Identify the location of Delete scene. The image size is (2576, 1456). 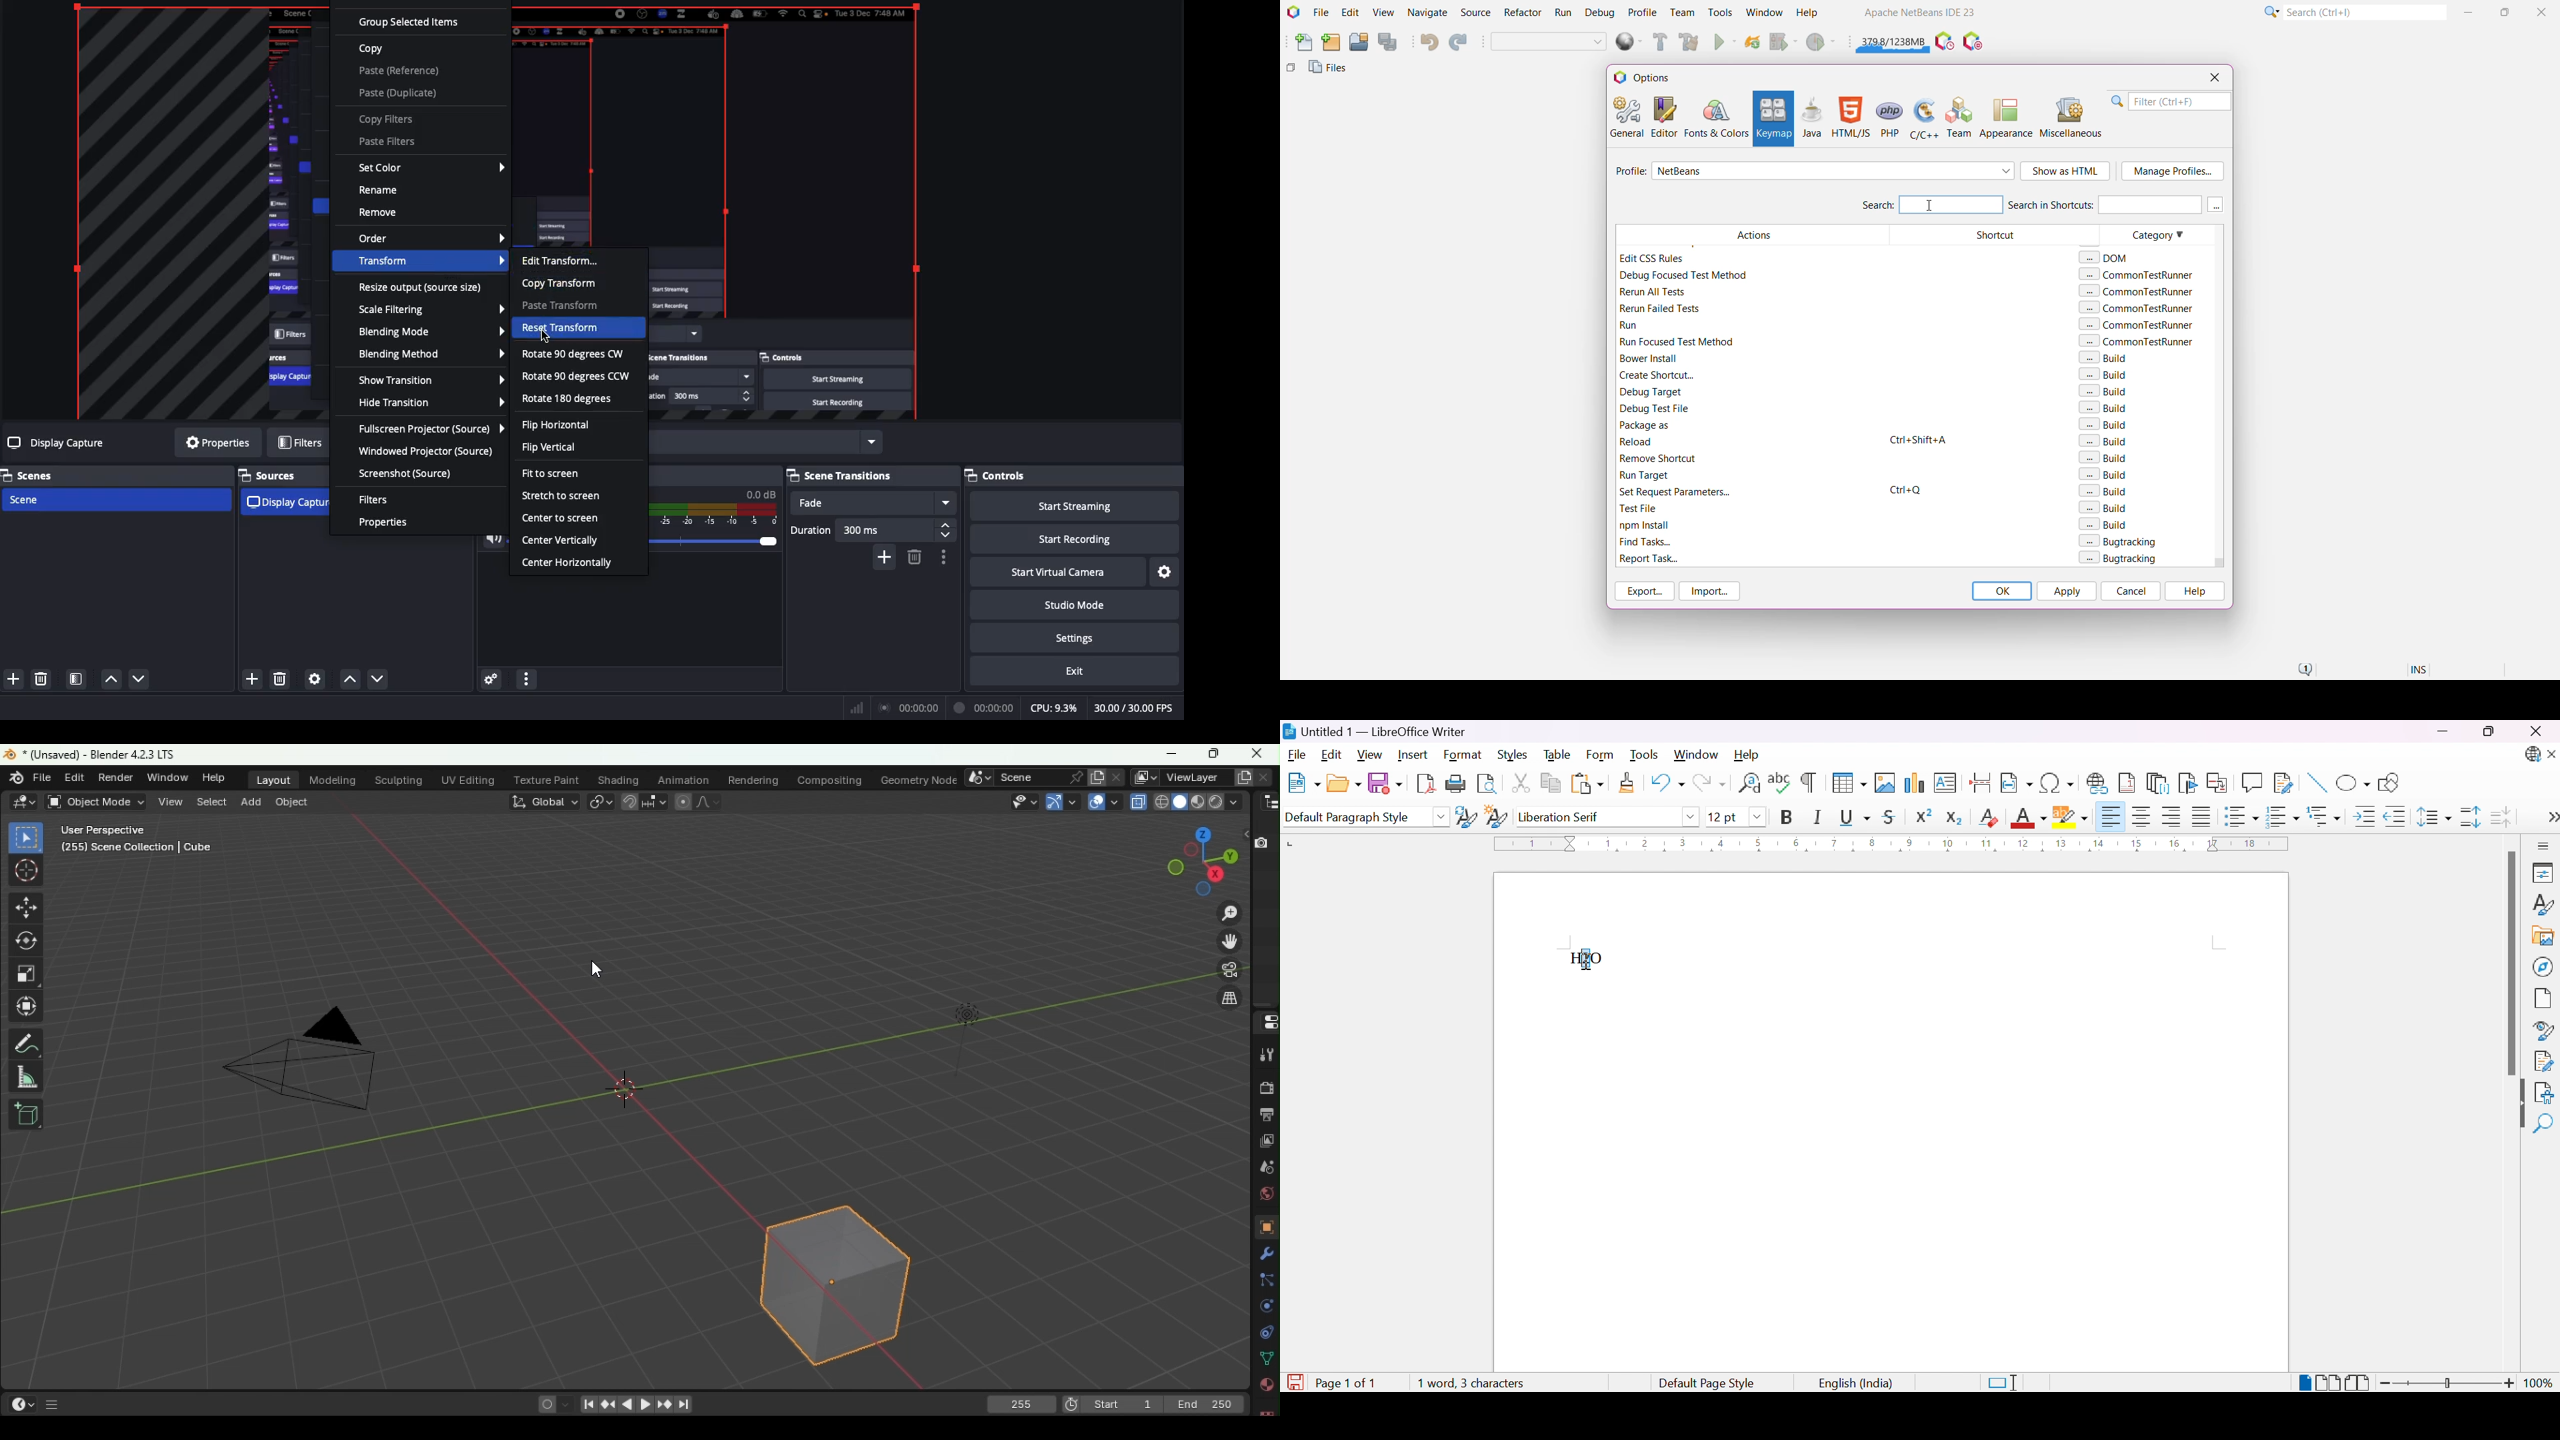
(1117, 778).